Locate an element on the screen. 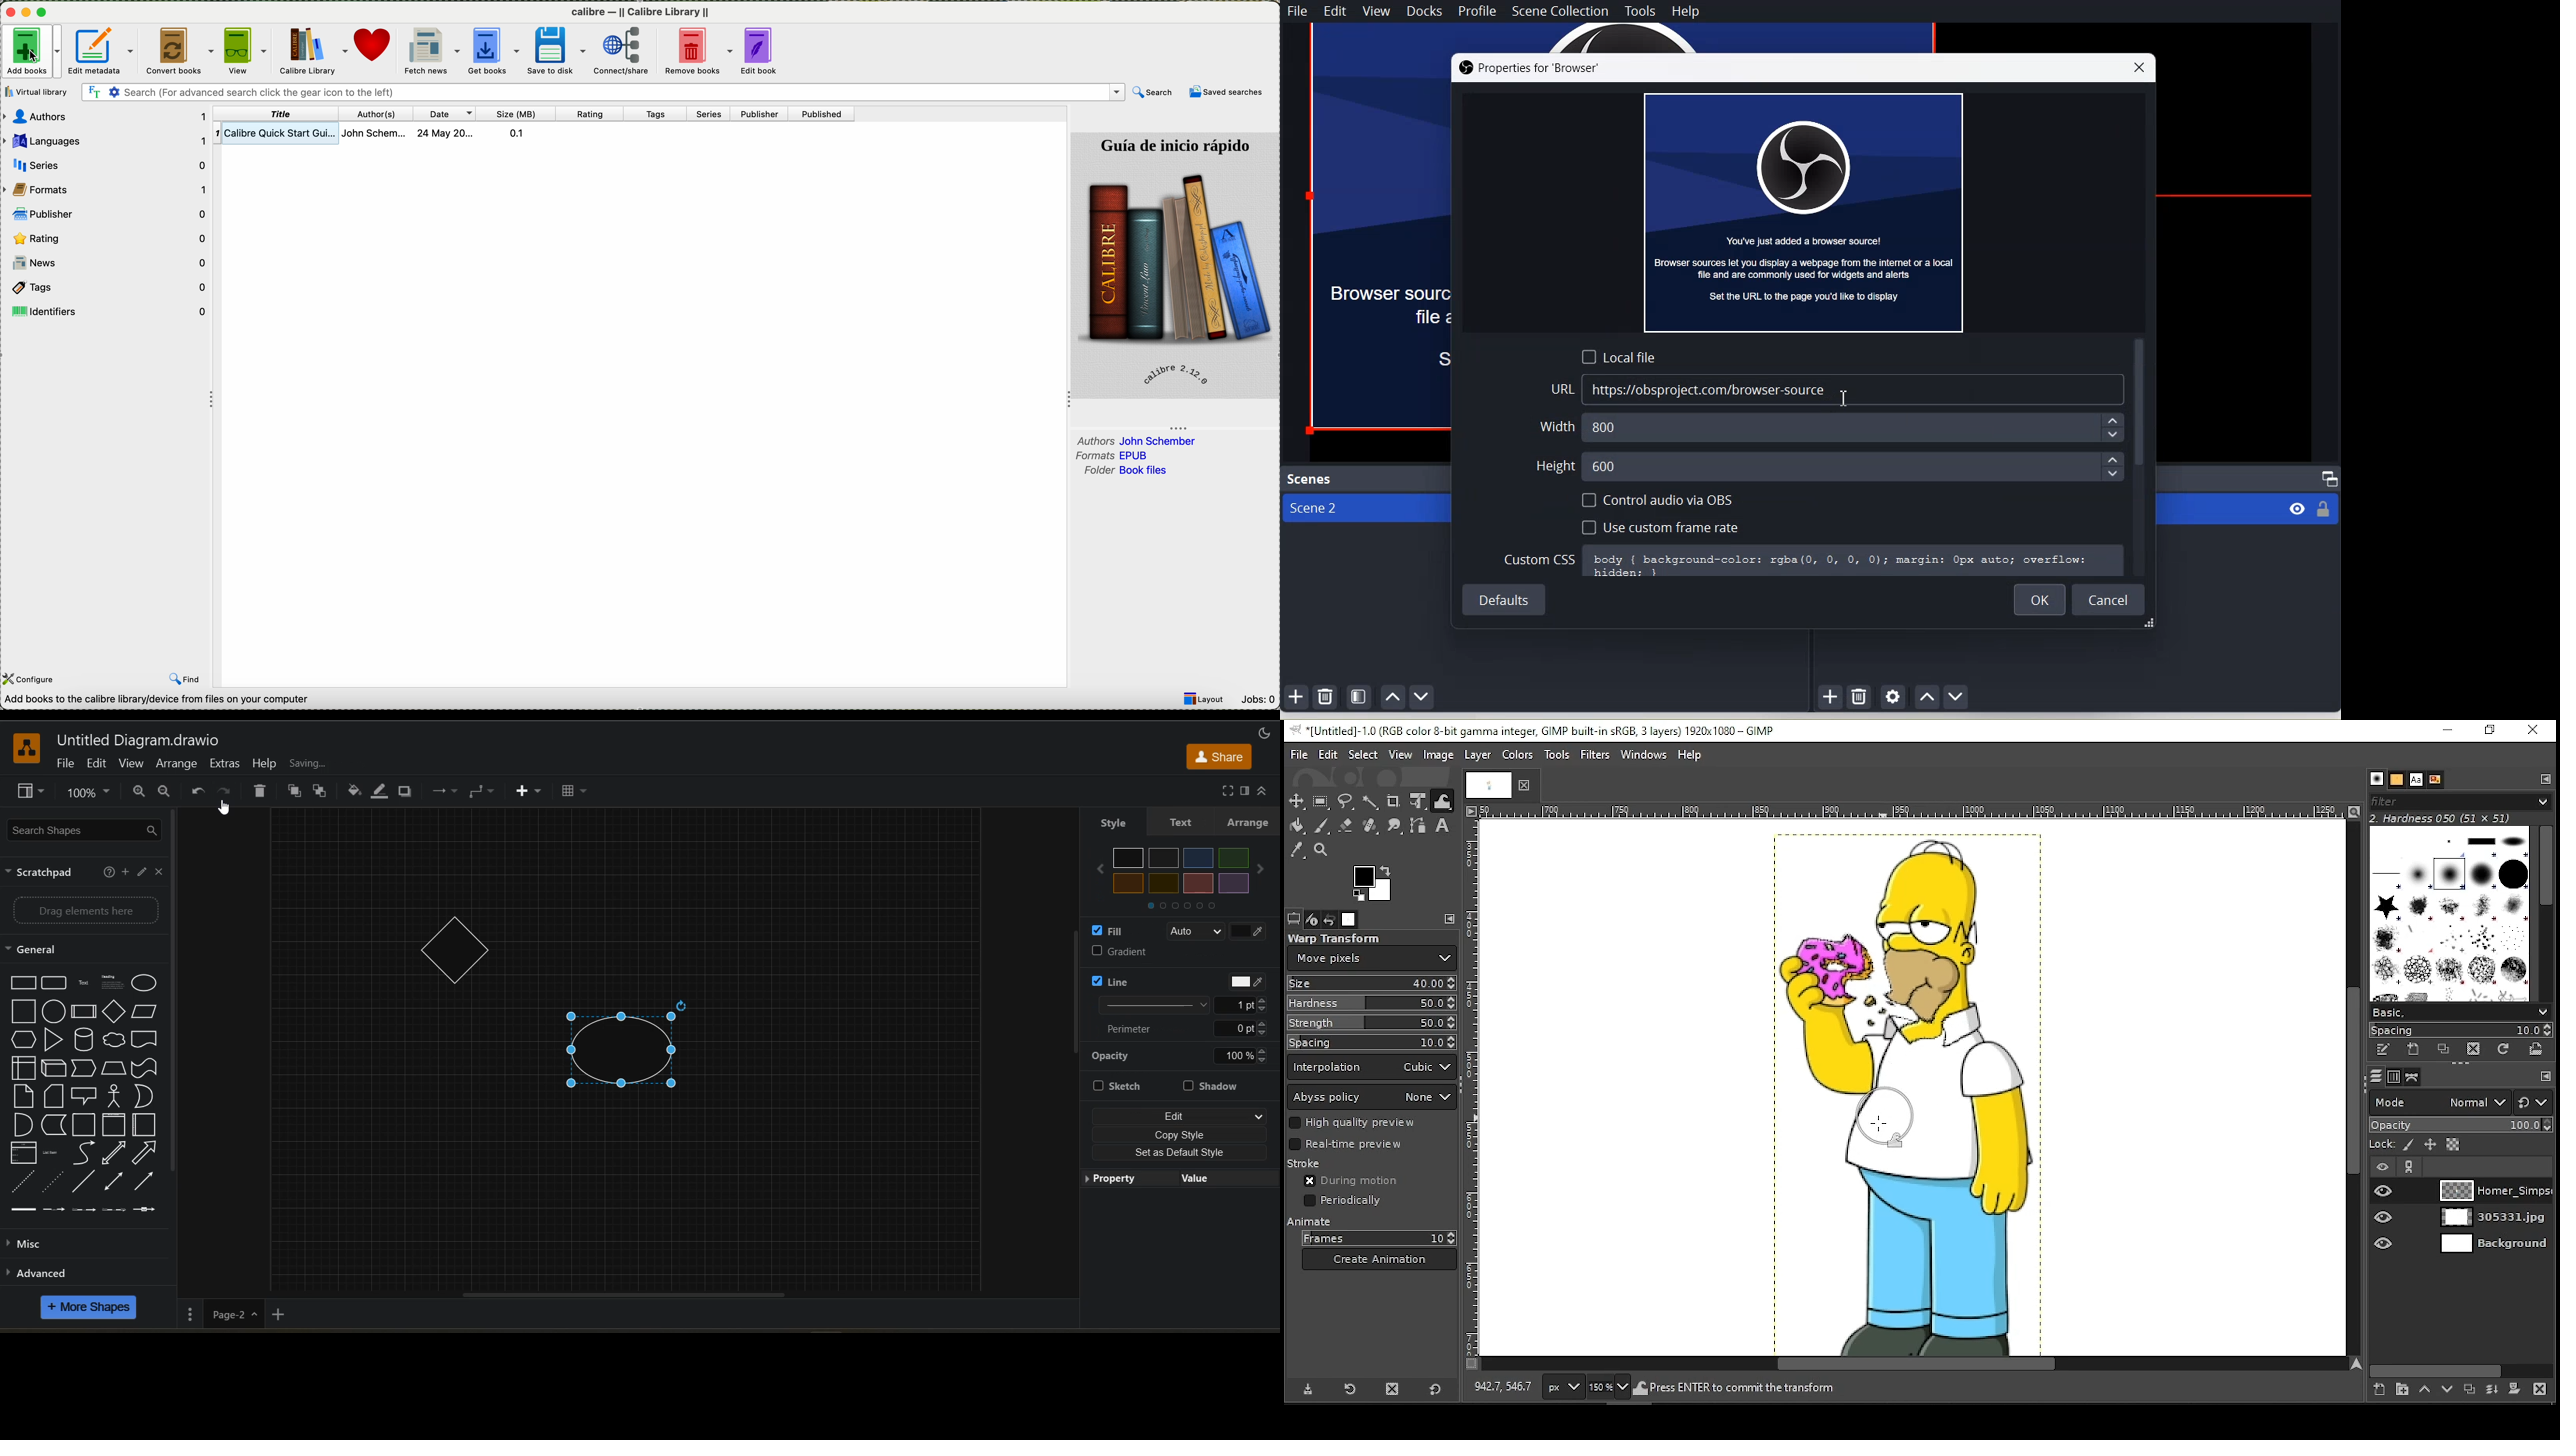 The height and width of the screenshot is (1456, 2576). opacity is located at coordinates (1182, 1055).